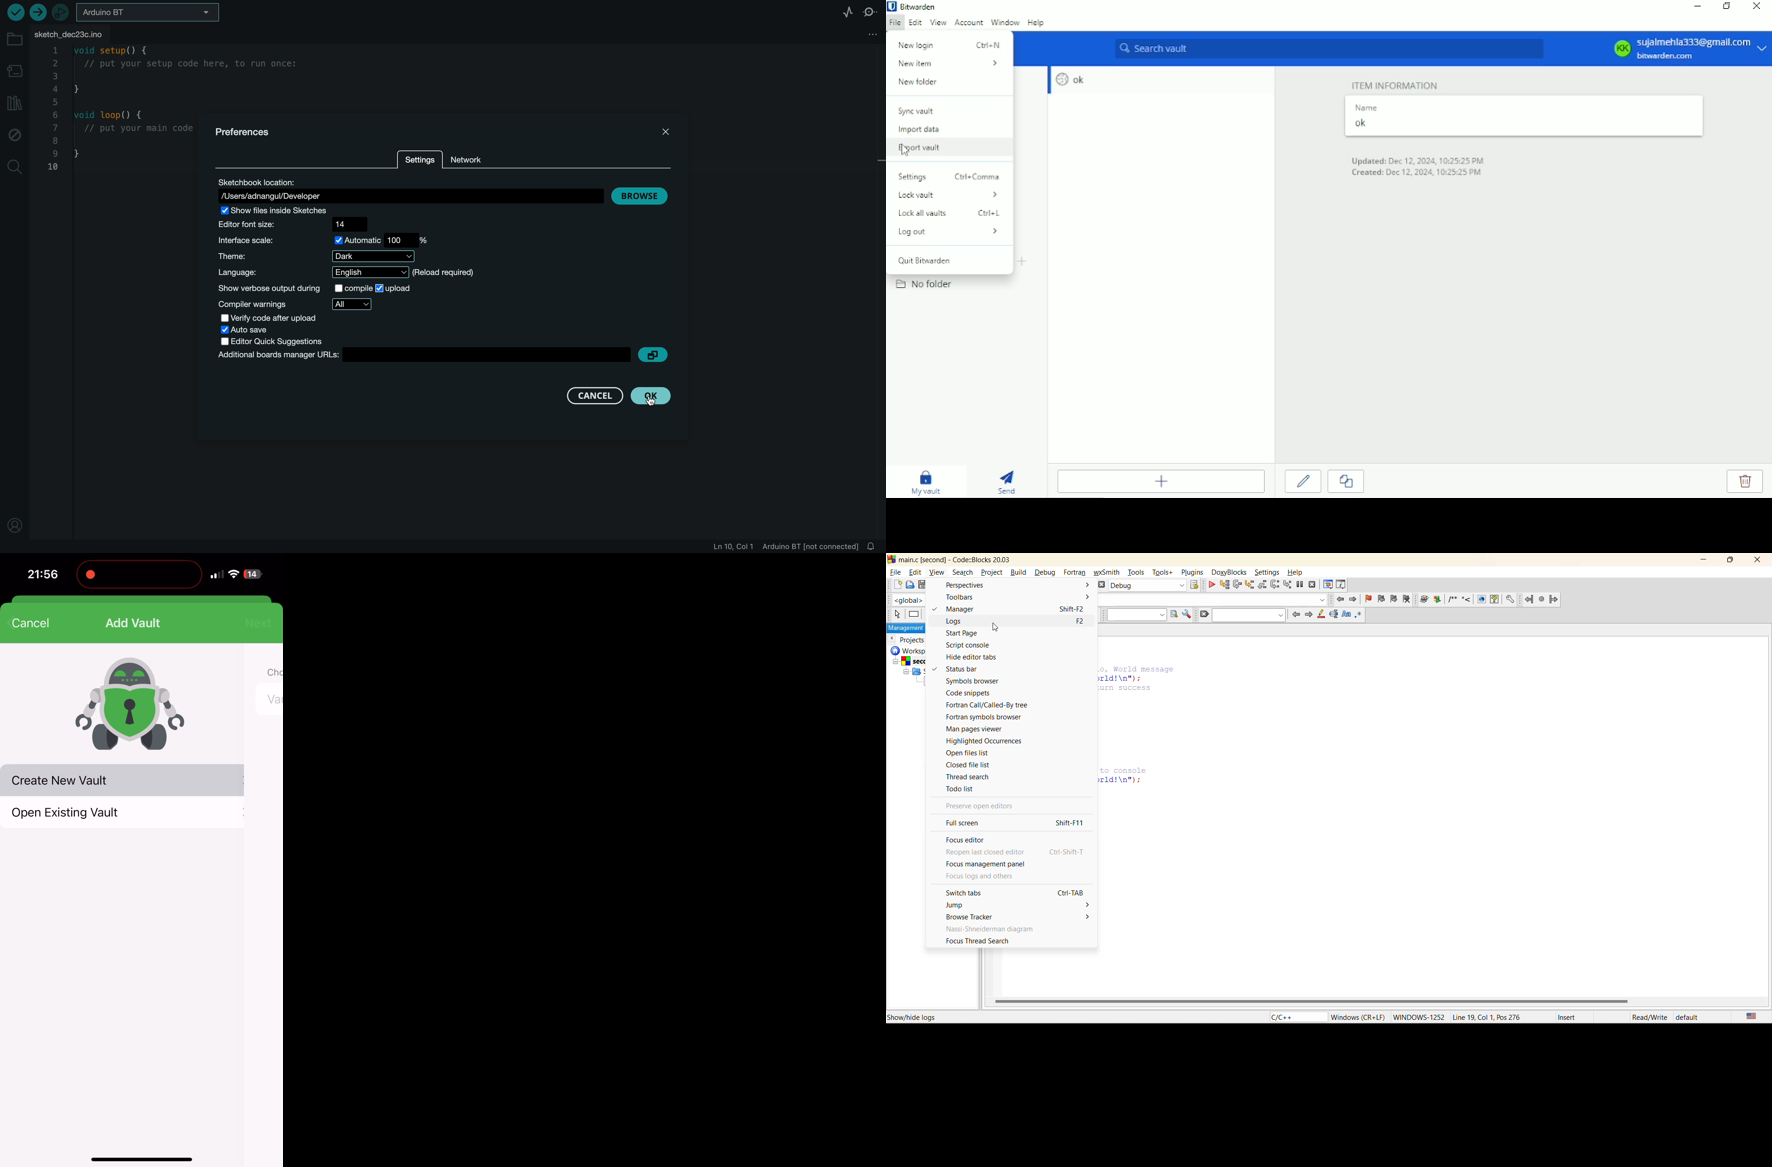 The image size is (1792, 1176). What do you see at coordinates (1046, 572) in the screenshot?
I see `debug` at bounding box center [1046, 572].